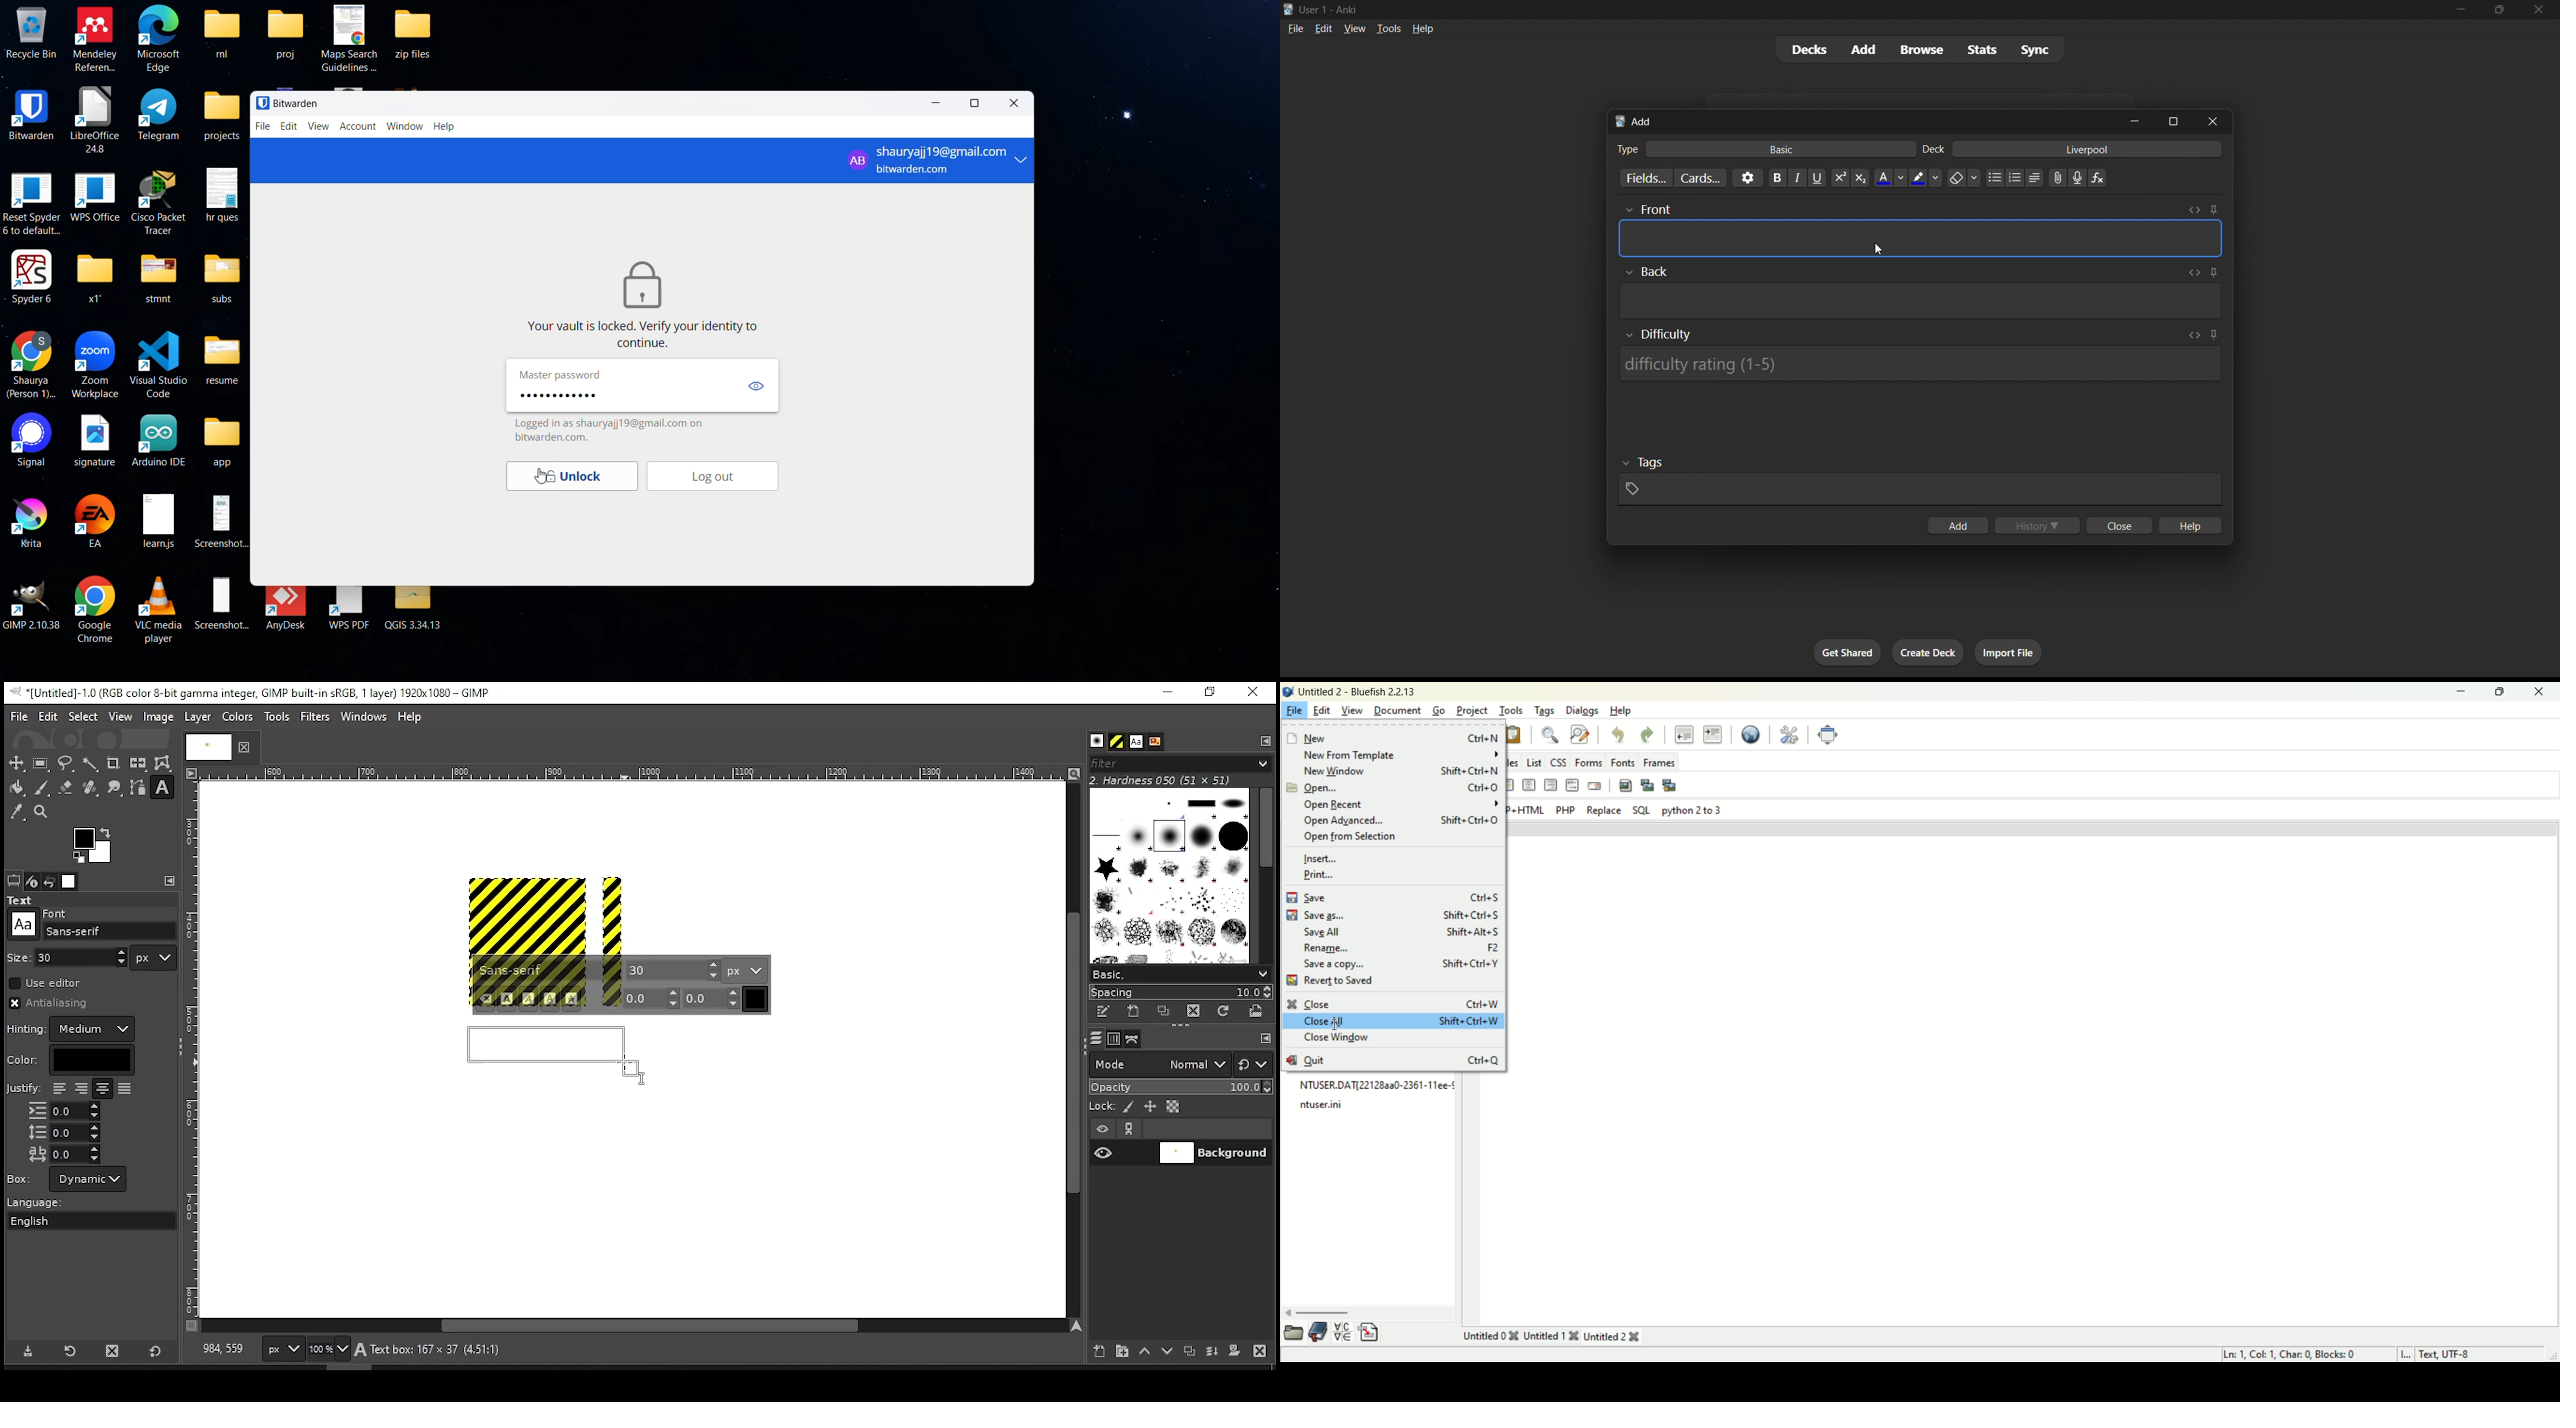 Image resolution: width=2576 pixels, height=1428 pixels. What do you see at coordinates (1321, 710) in the screenshot?
I see `edit` at bounding box center [1321, 710].